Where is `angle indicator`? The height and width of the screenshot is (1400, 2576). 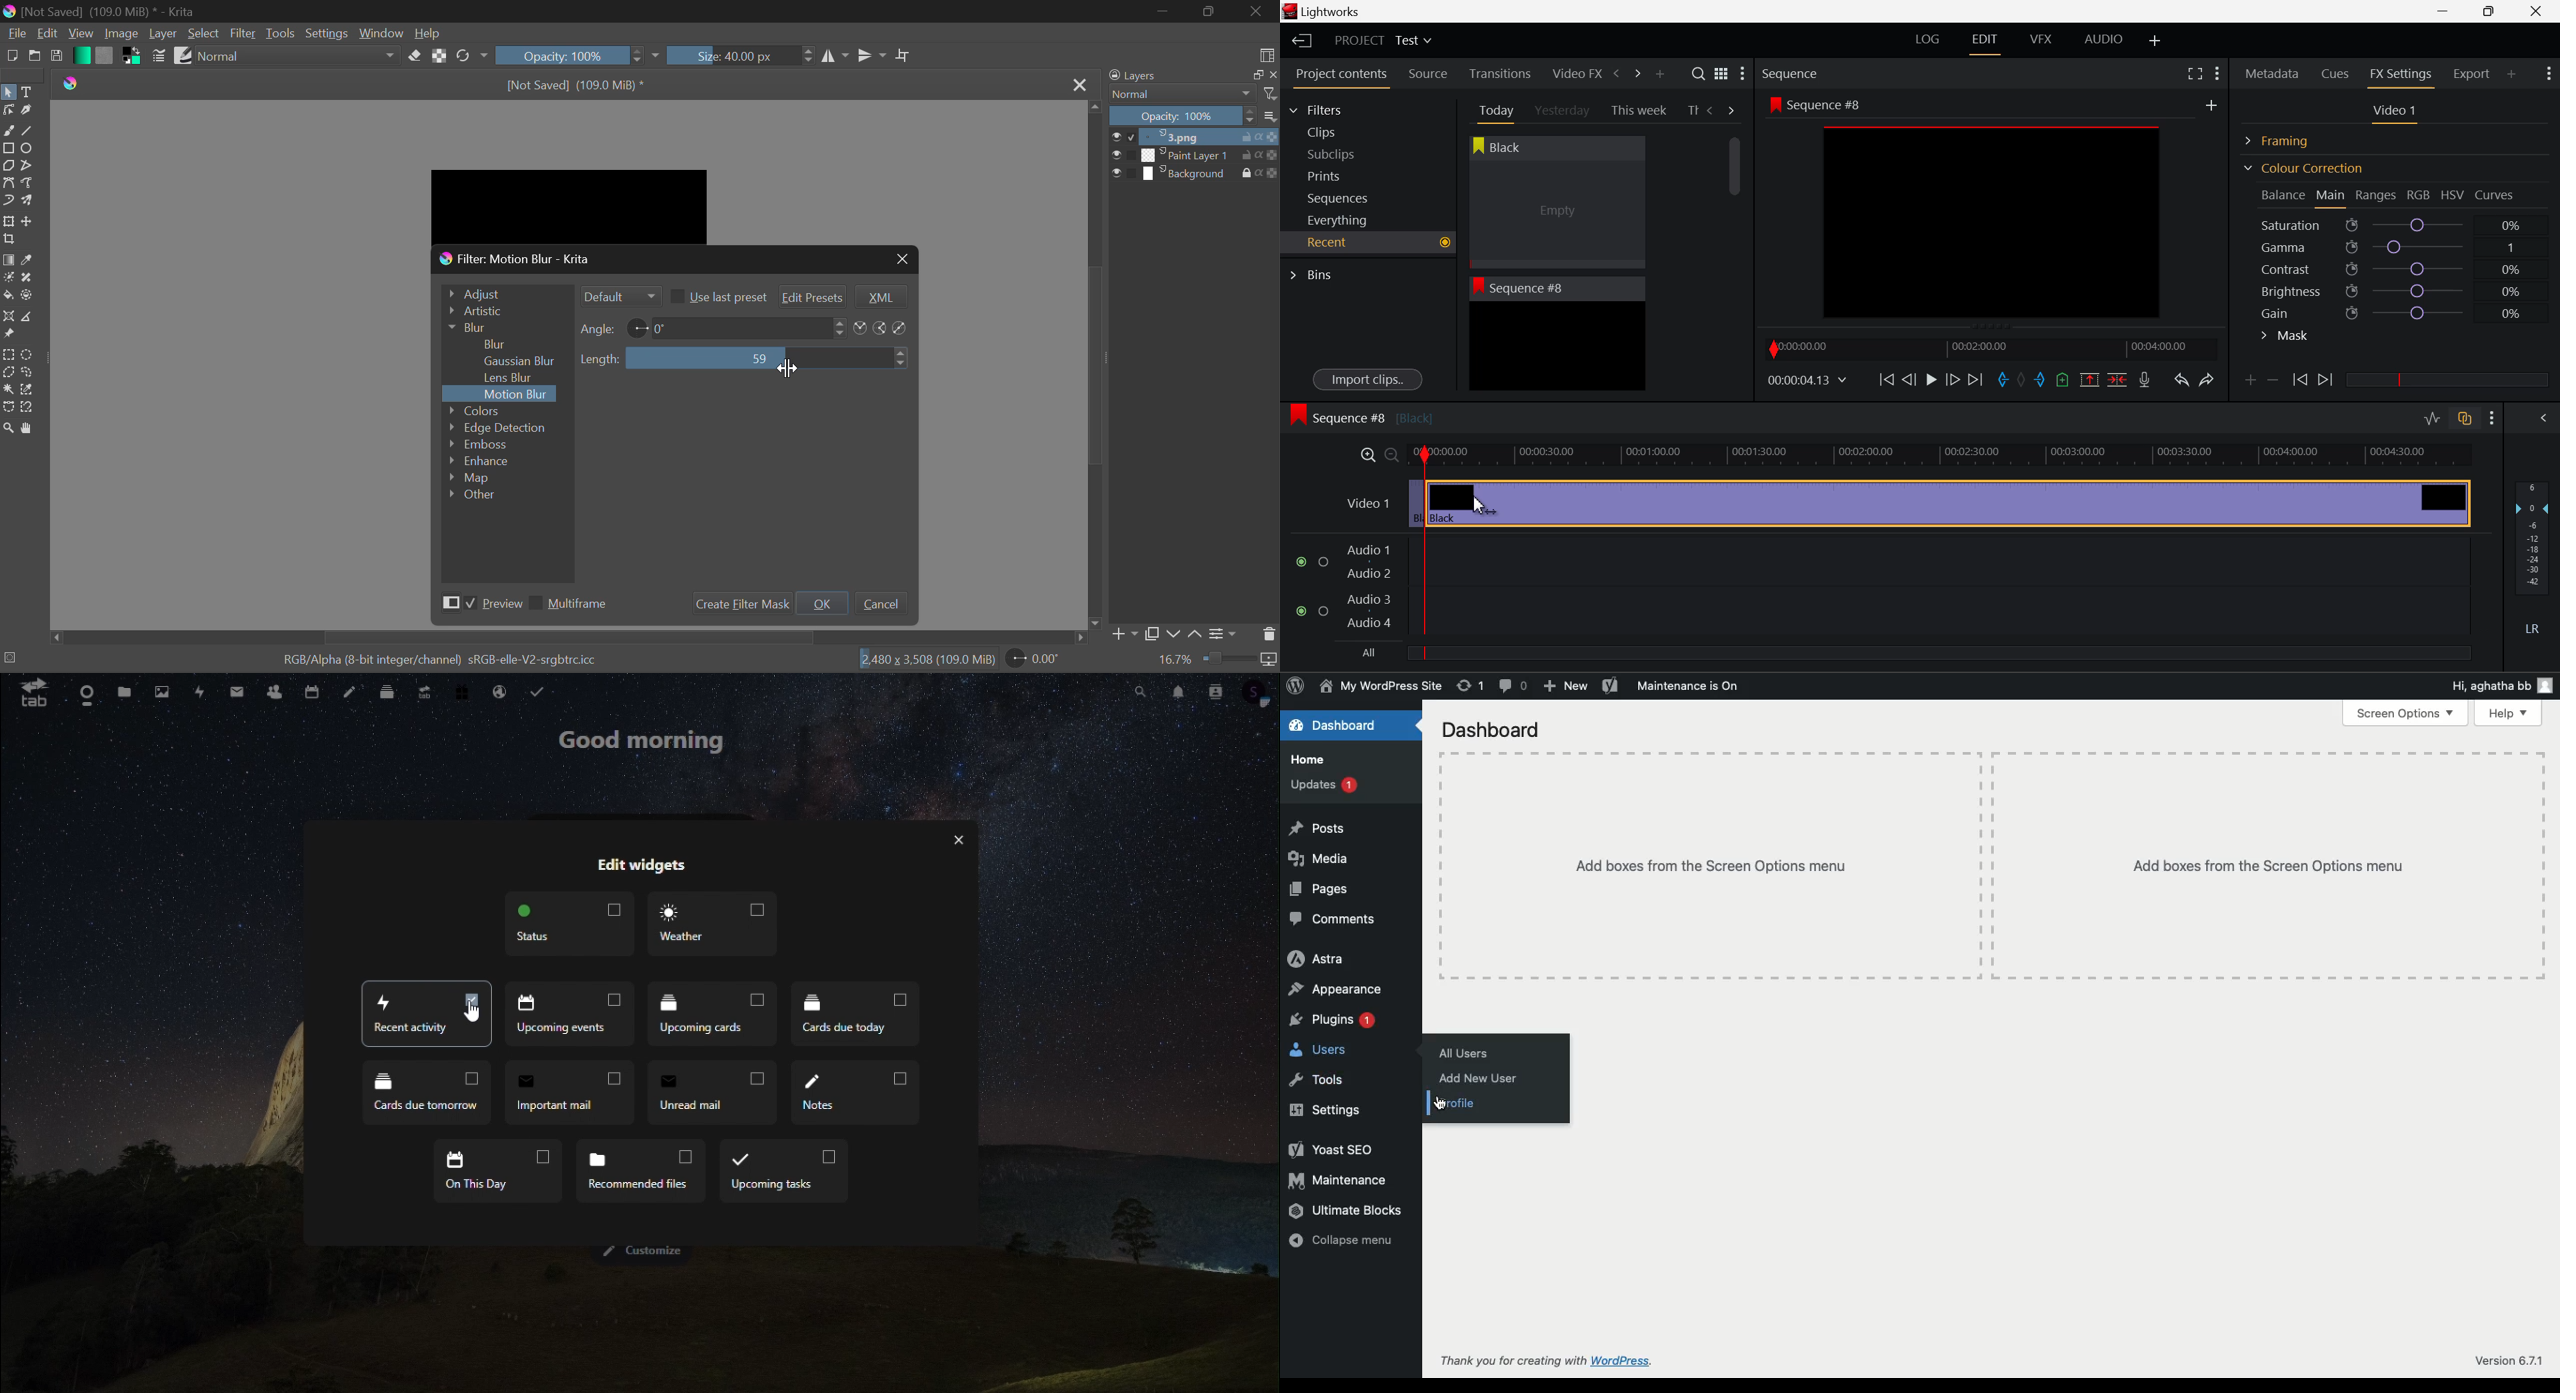
angle indicator is located at coordinates (637, 327).